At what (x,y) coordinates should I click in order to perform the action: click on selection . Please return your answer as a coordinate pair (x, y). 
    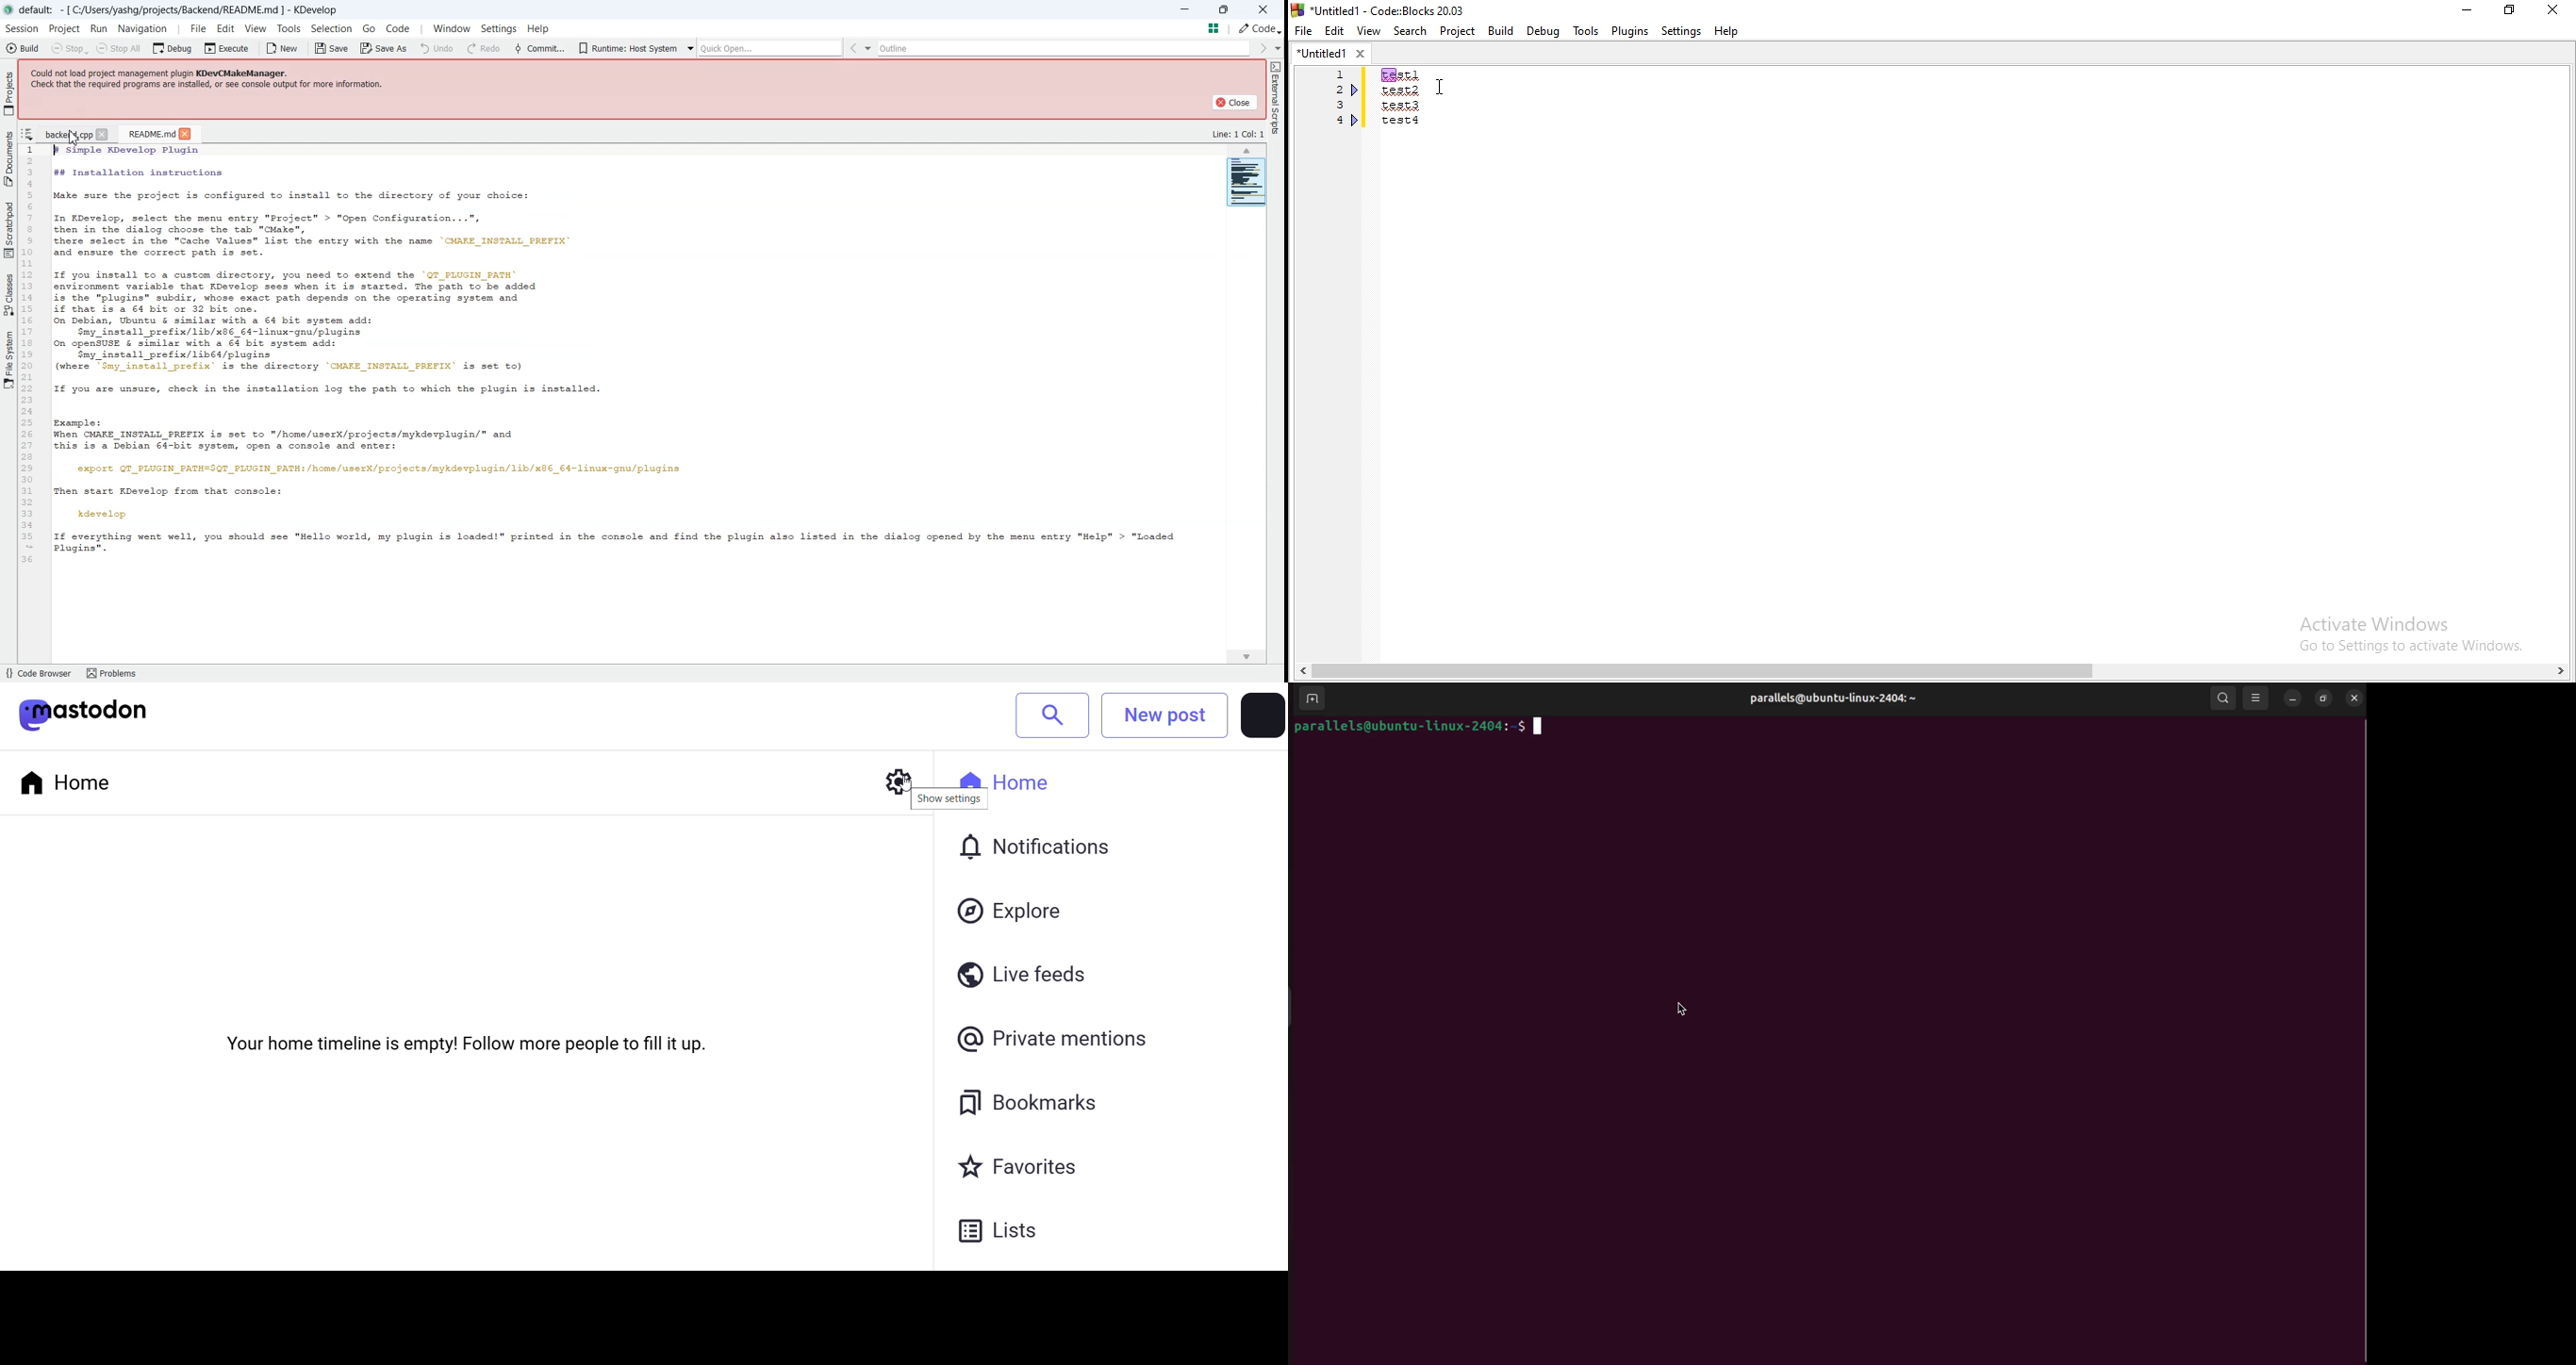
    Looking at the image, I should click on (331, 31).